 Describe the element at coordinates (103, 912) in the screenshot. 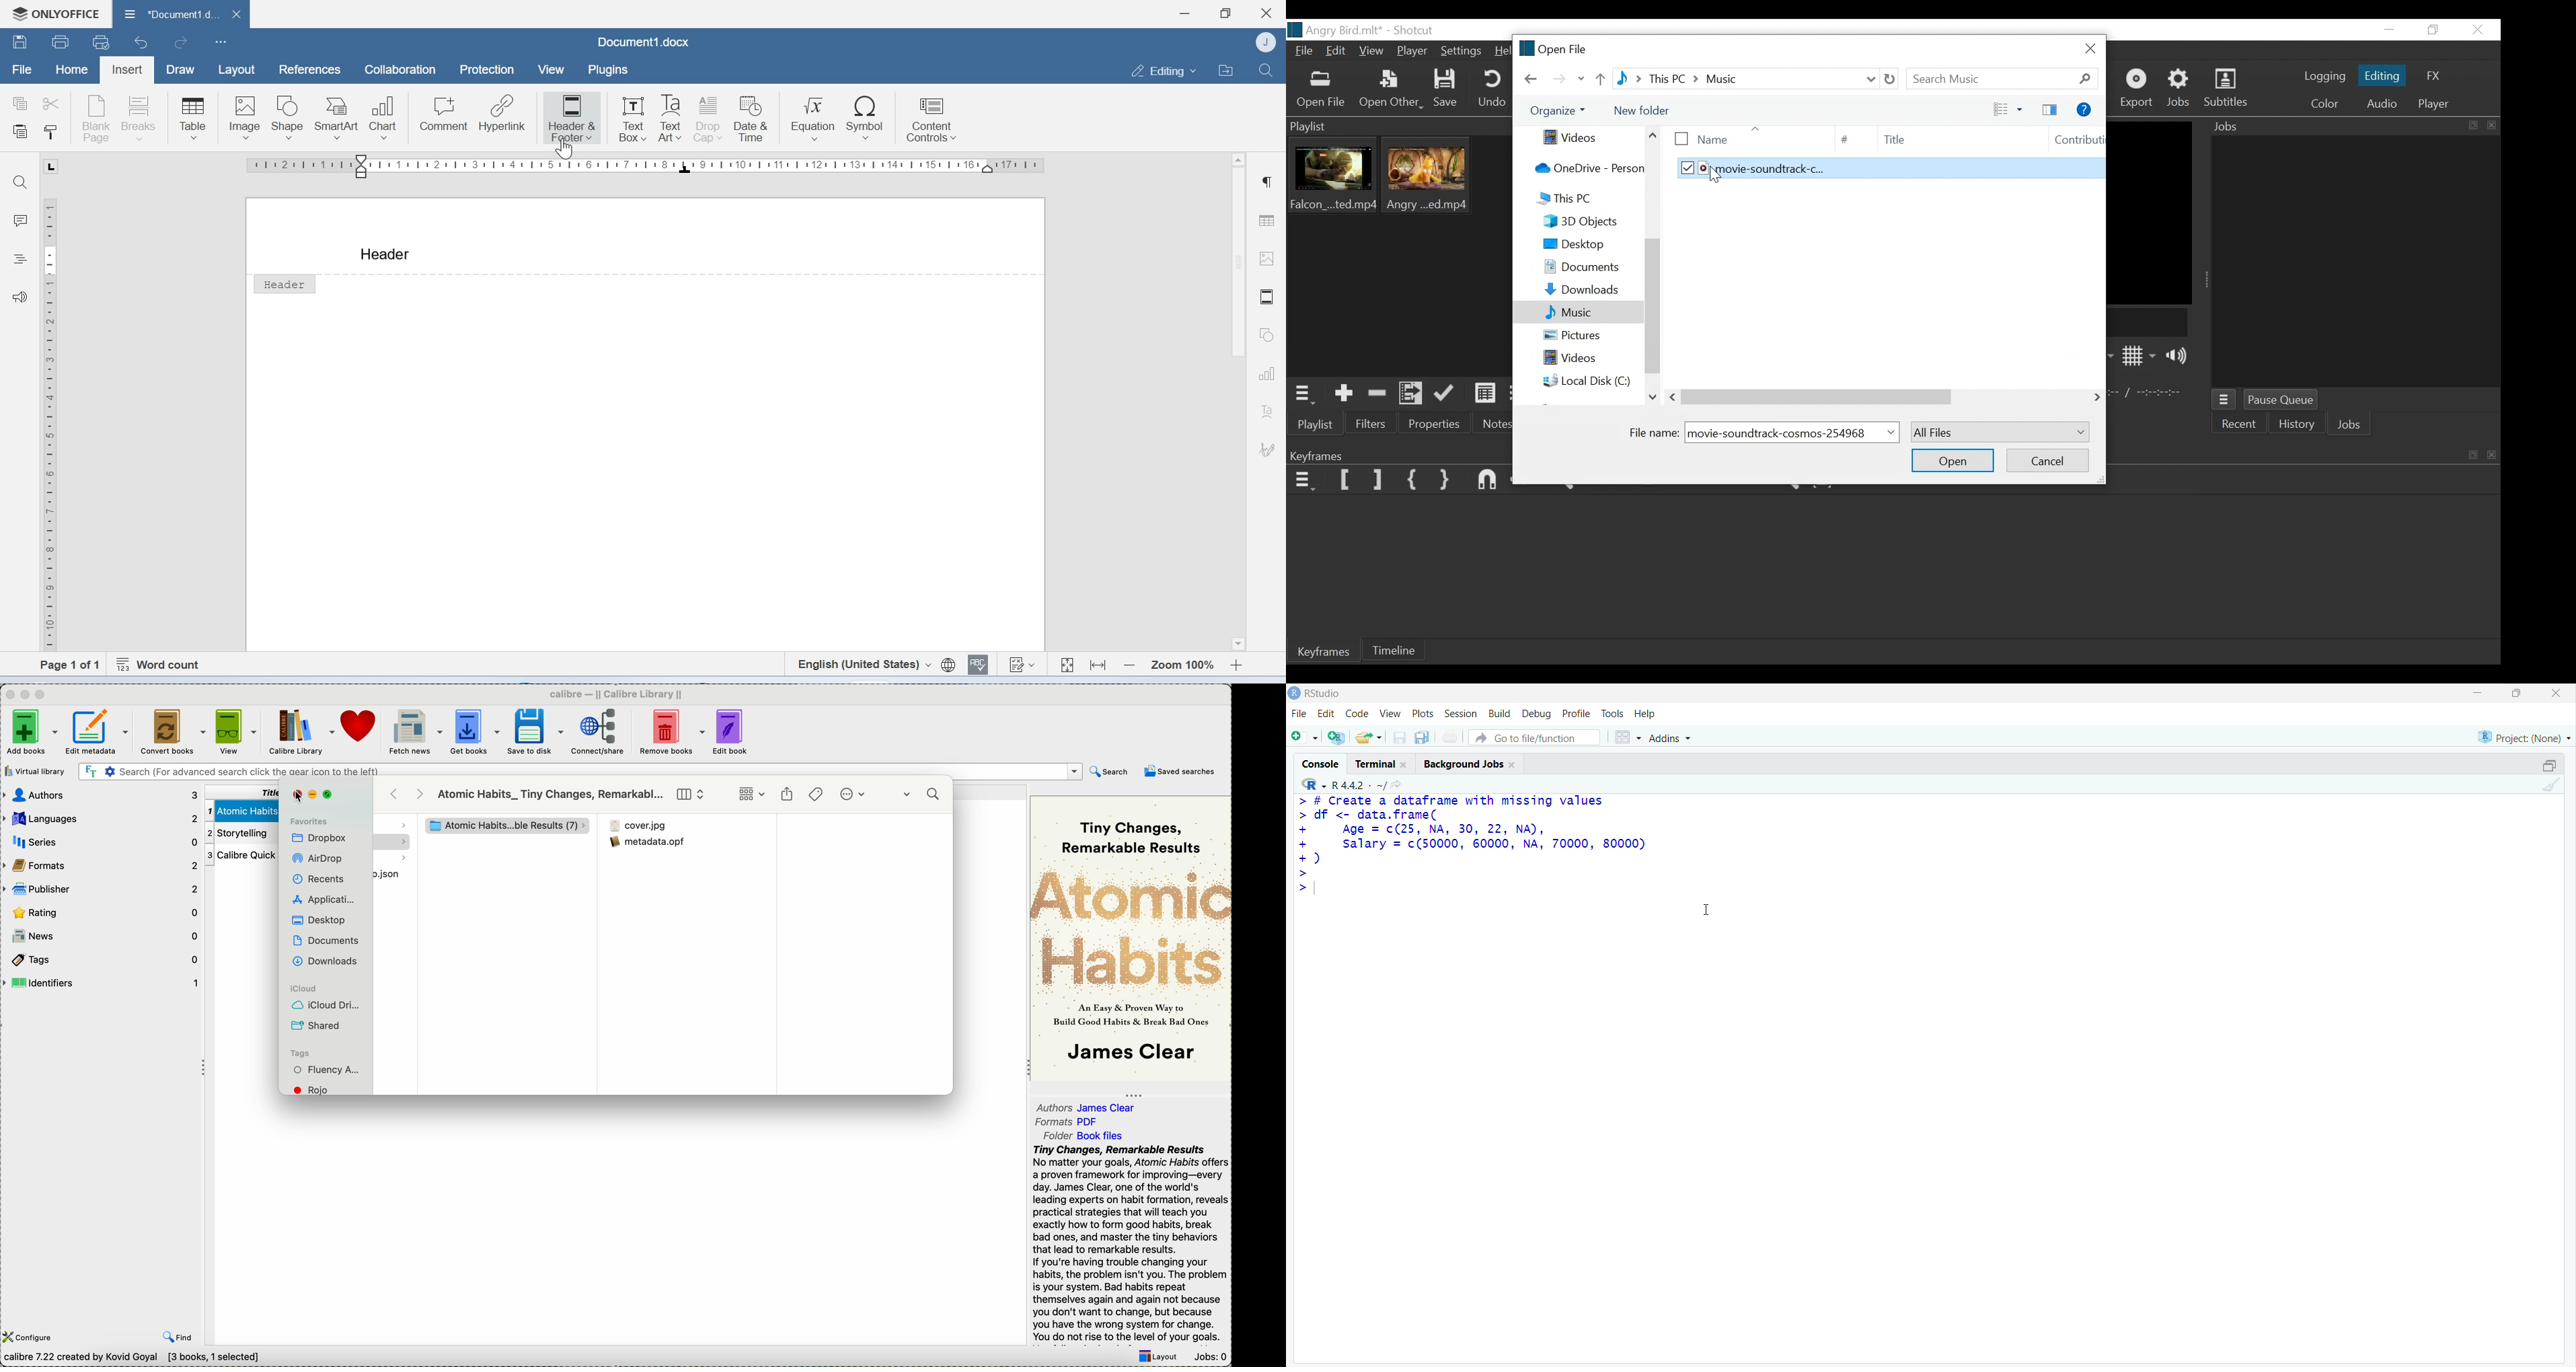

I see `rating` at that location.